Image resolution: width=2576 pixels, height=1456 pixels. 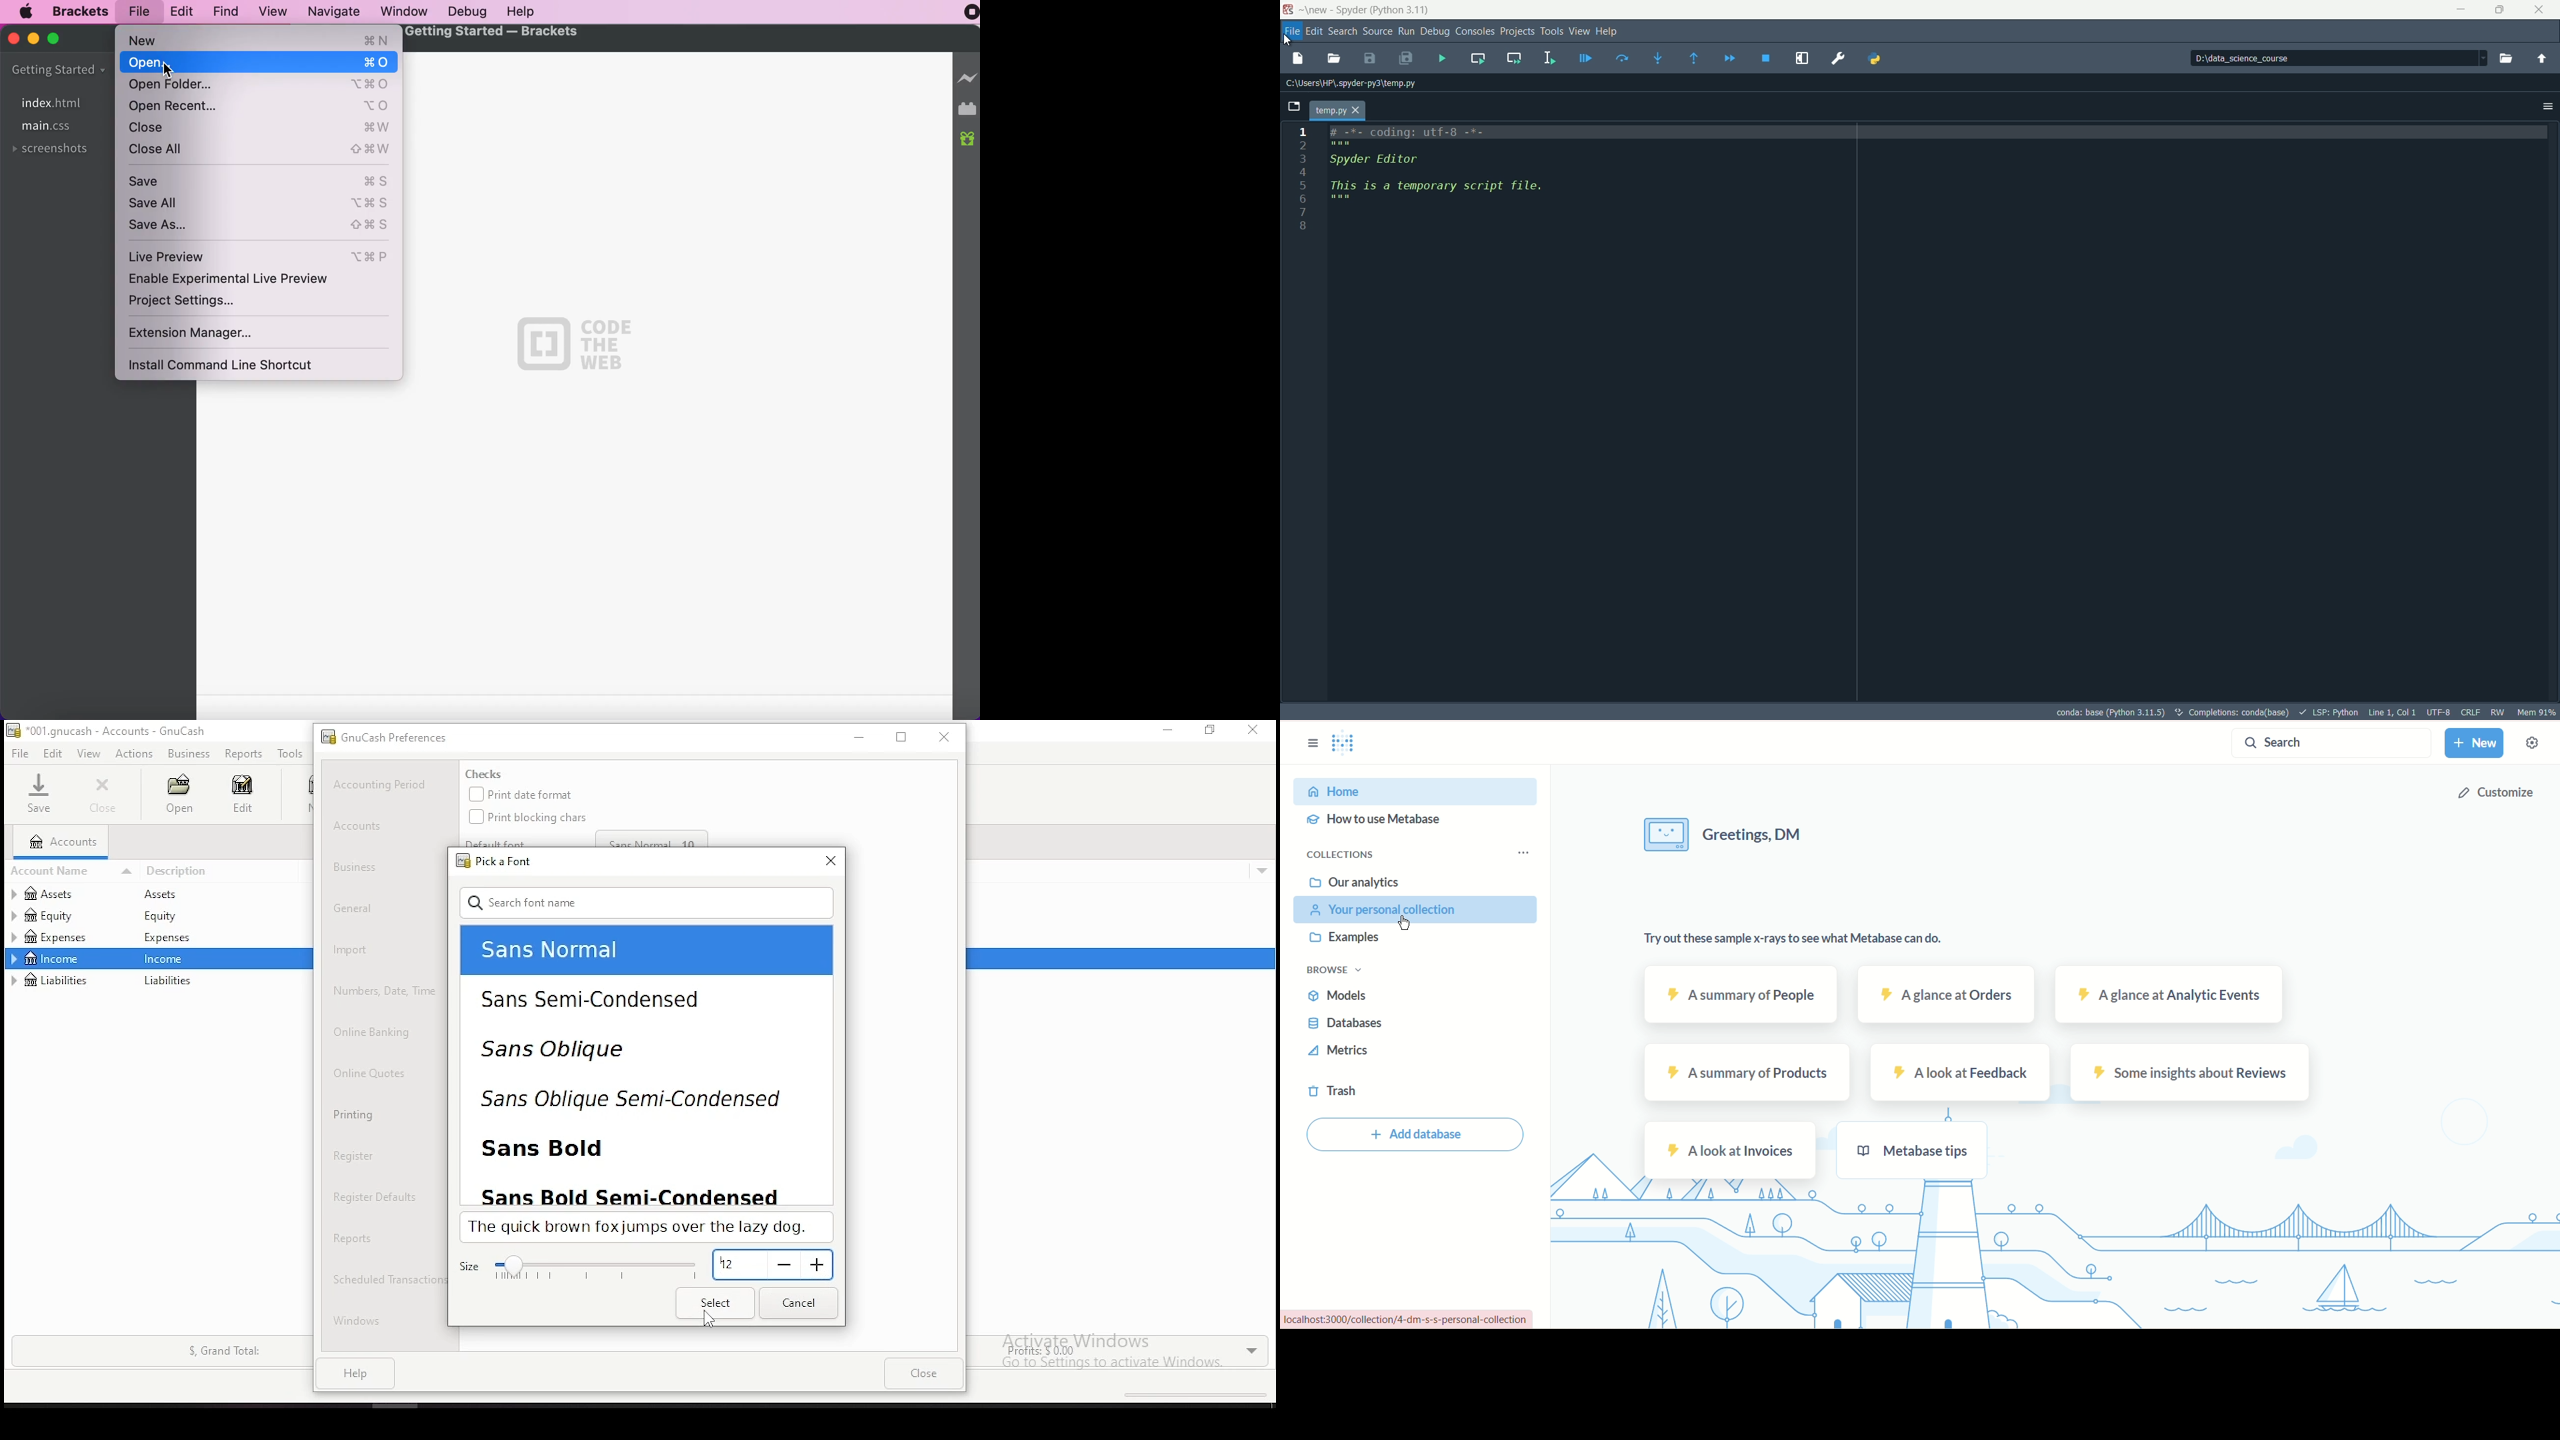 I want to click on debug file, so click(x=1586, y=59).